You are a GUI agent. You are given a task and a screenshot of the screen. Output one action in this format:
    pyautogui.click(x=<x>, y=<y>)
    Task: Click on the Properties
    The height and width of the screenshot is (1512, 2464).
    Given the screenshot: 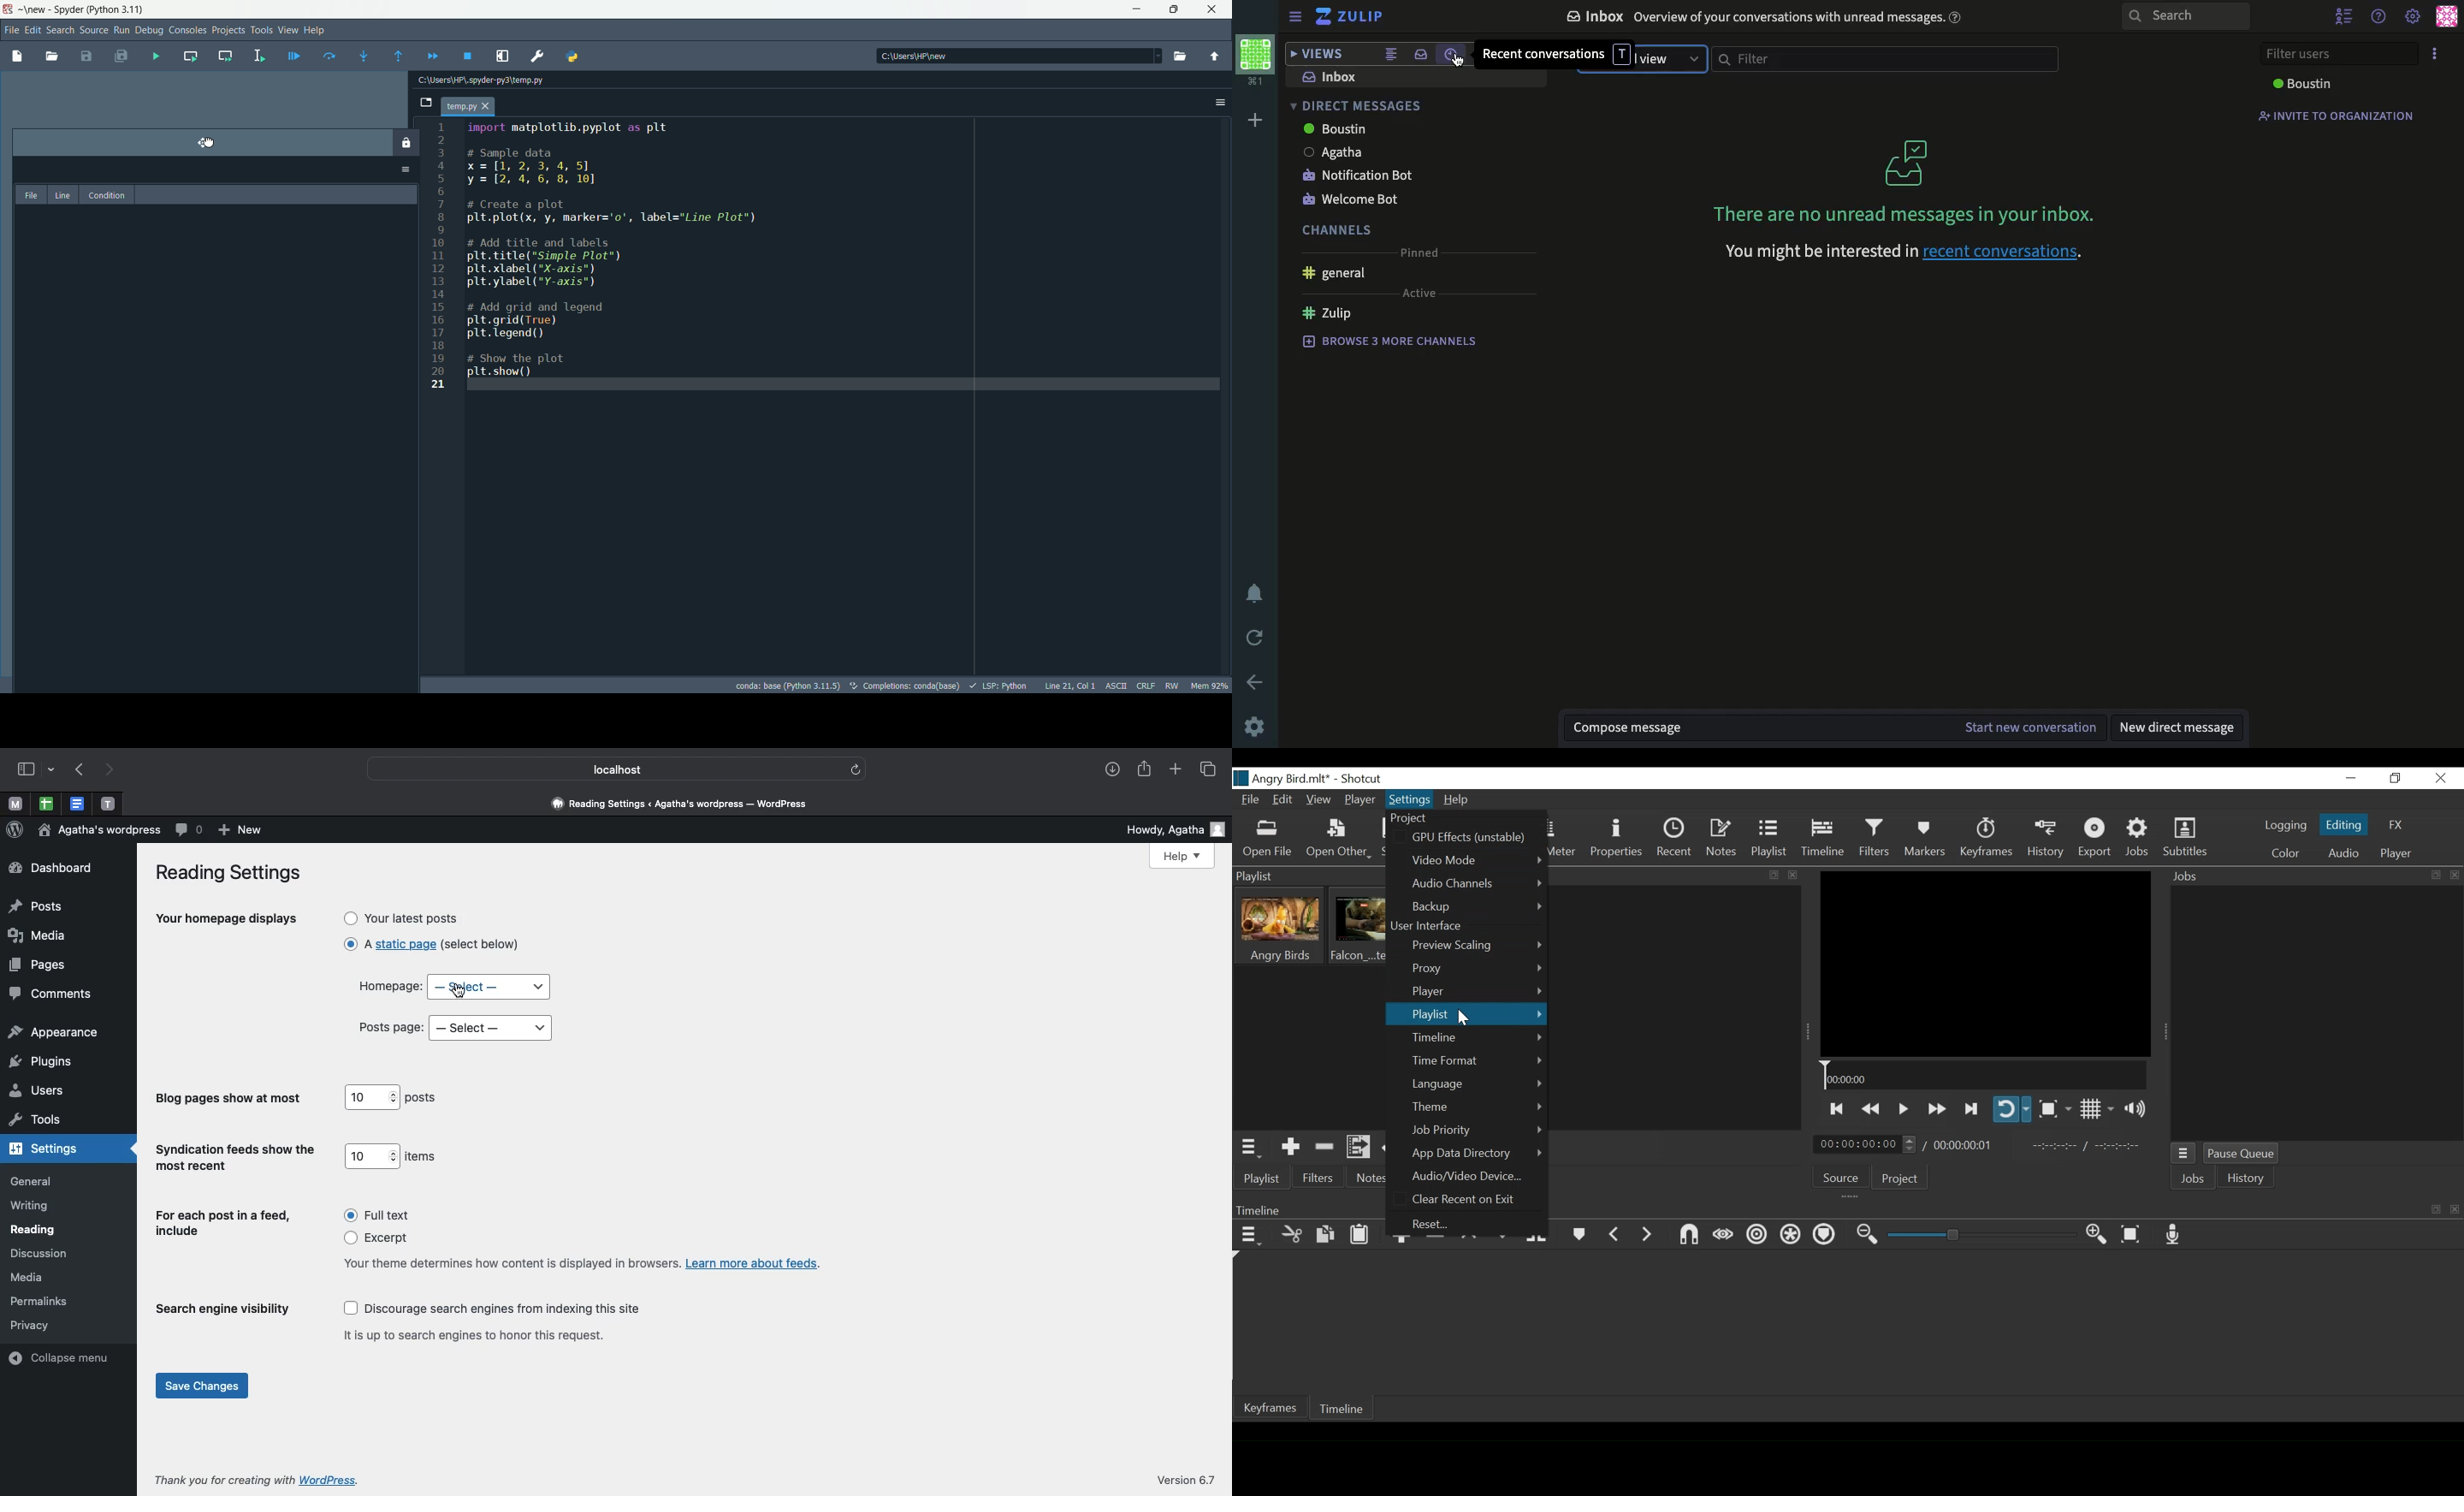 What is the action you would take?
    pyautogui.click(x=1616, y=840)
    